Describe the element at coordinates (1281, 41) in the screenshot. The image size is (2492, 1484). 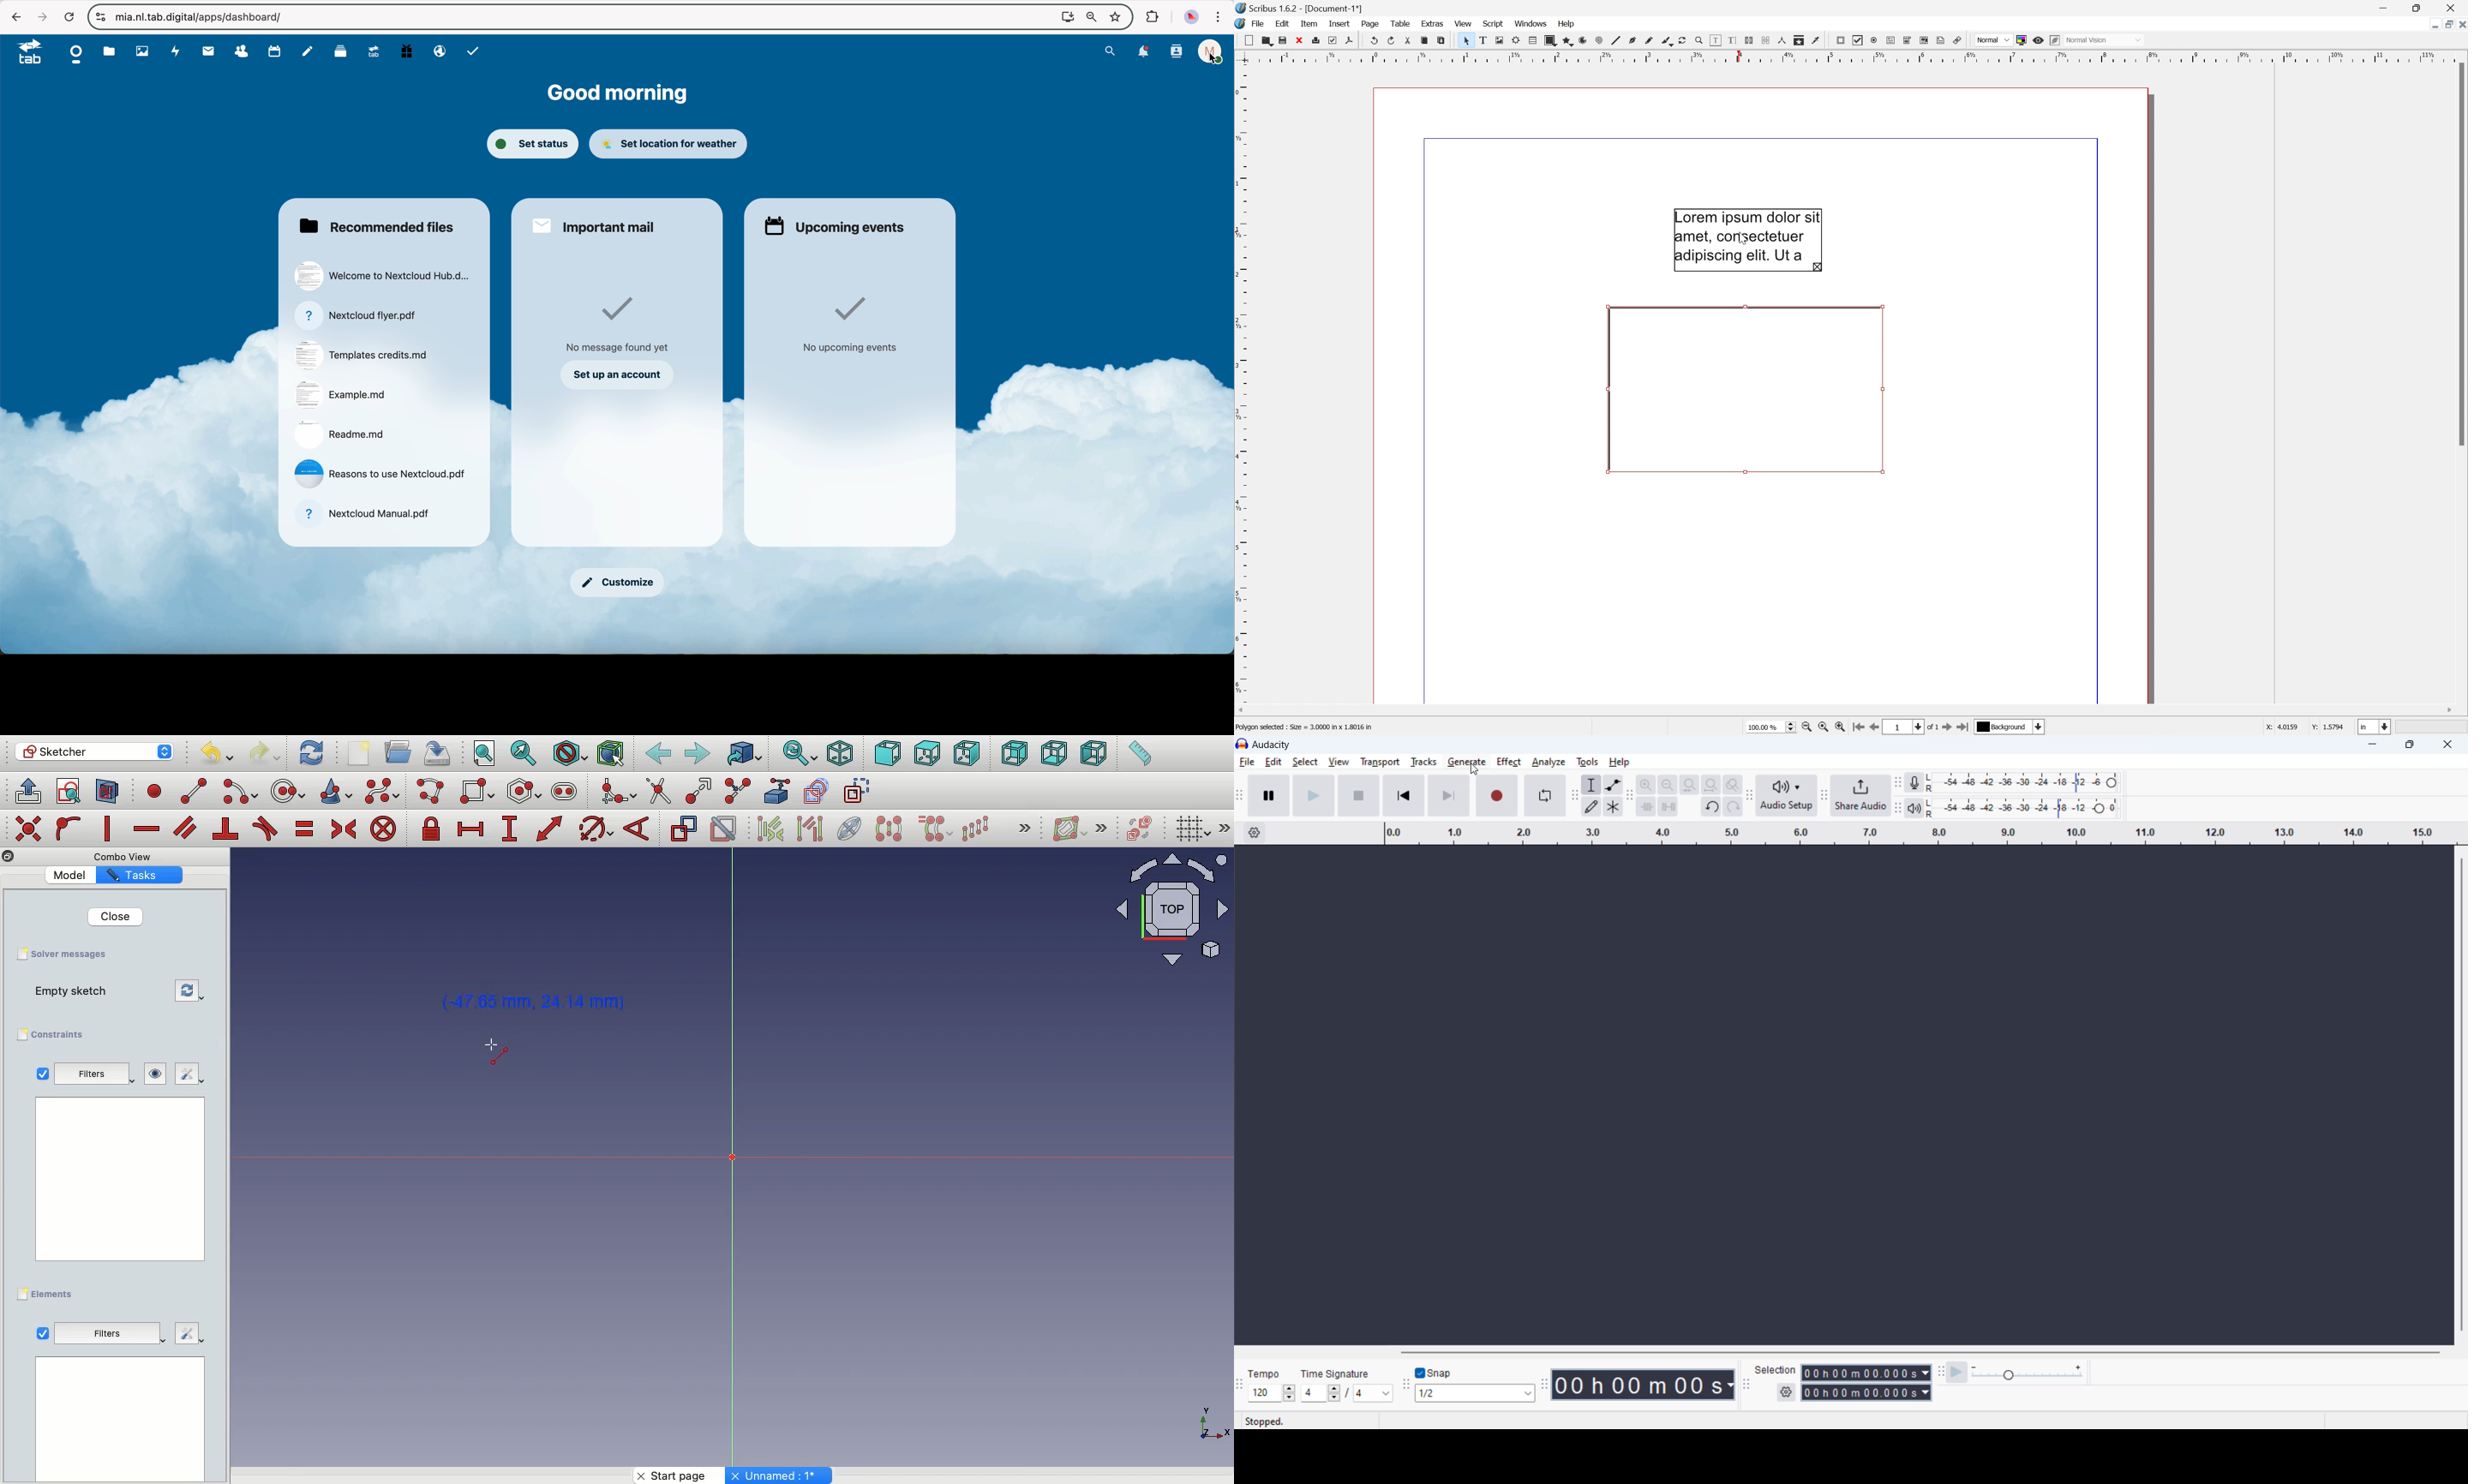
I see `Save` at that location.